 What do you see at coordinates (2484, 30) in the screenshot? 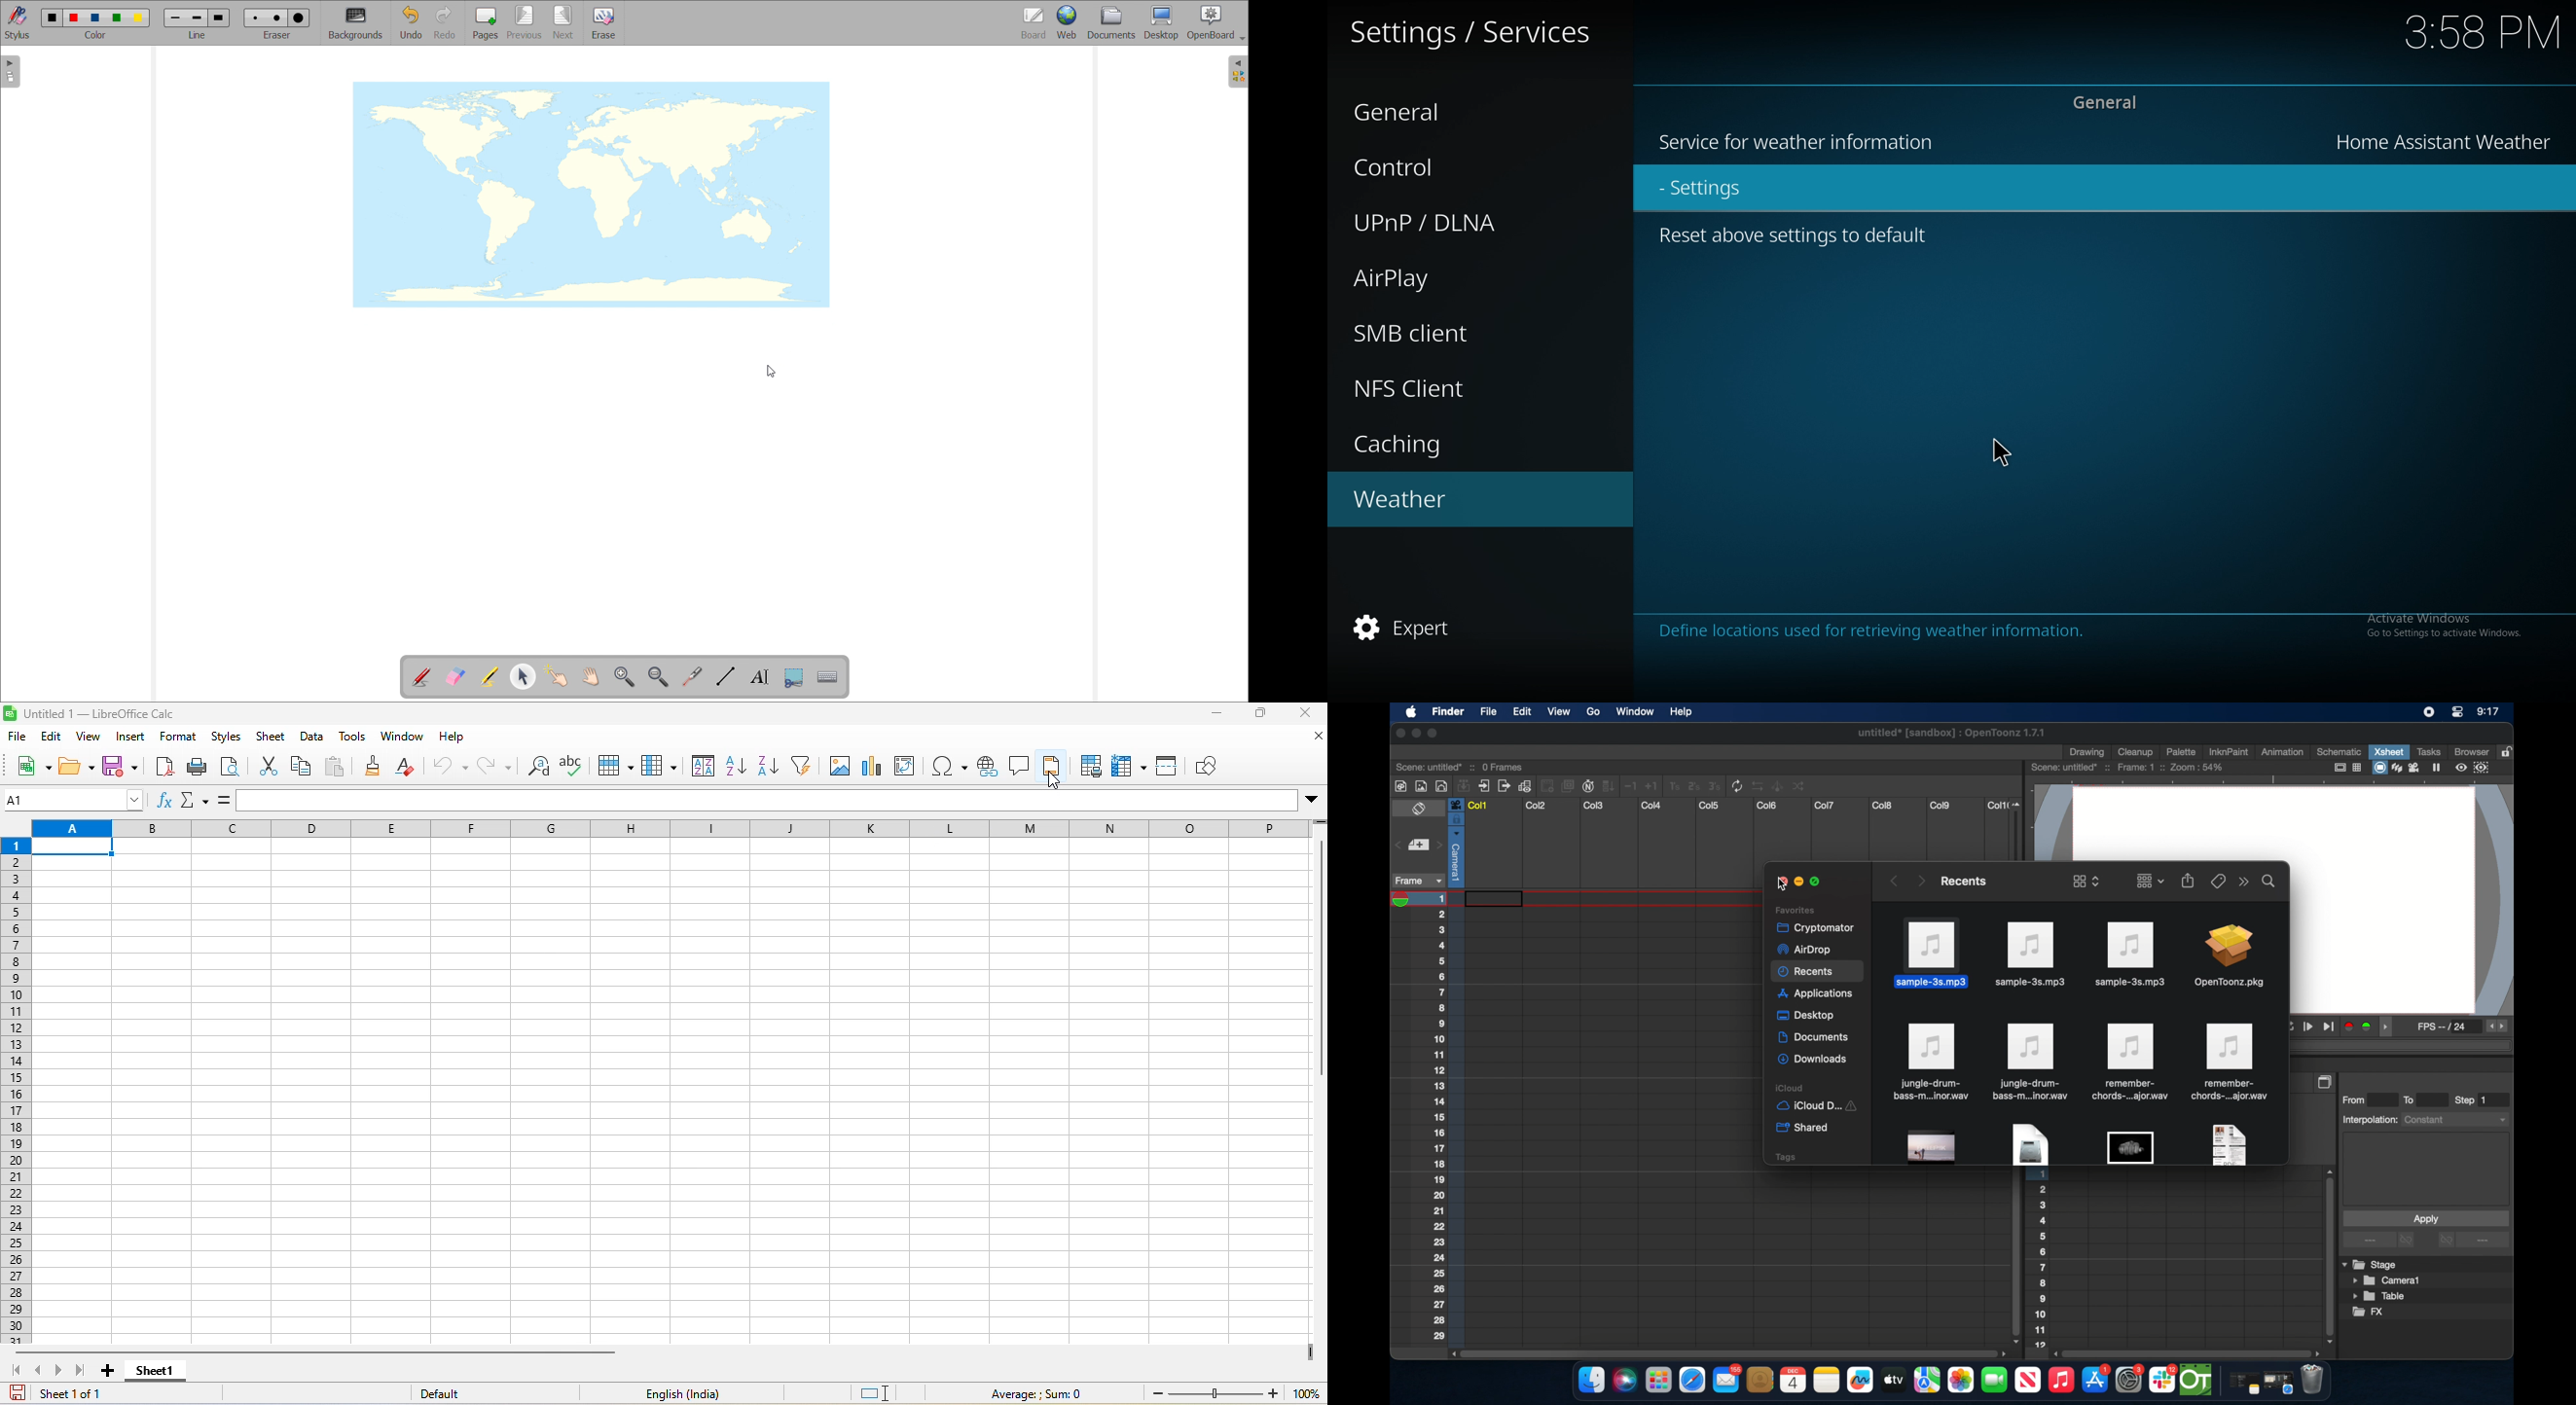
I see `Time` at bounding box center [2484, 30].